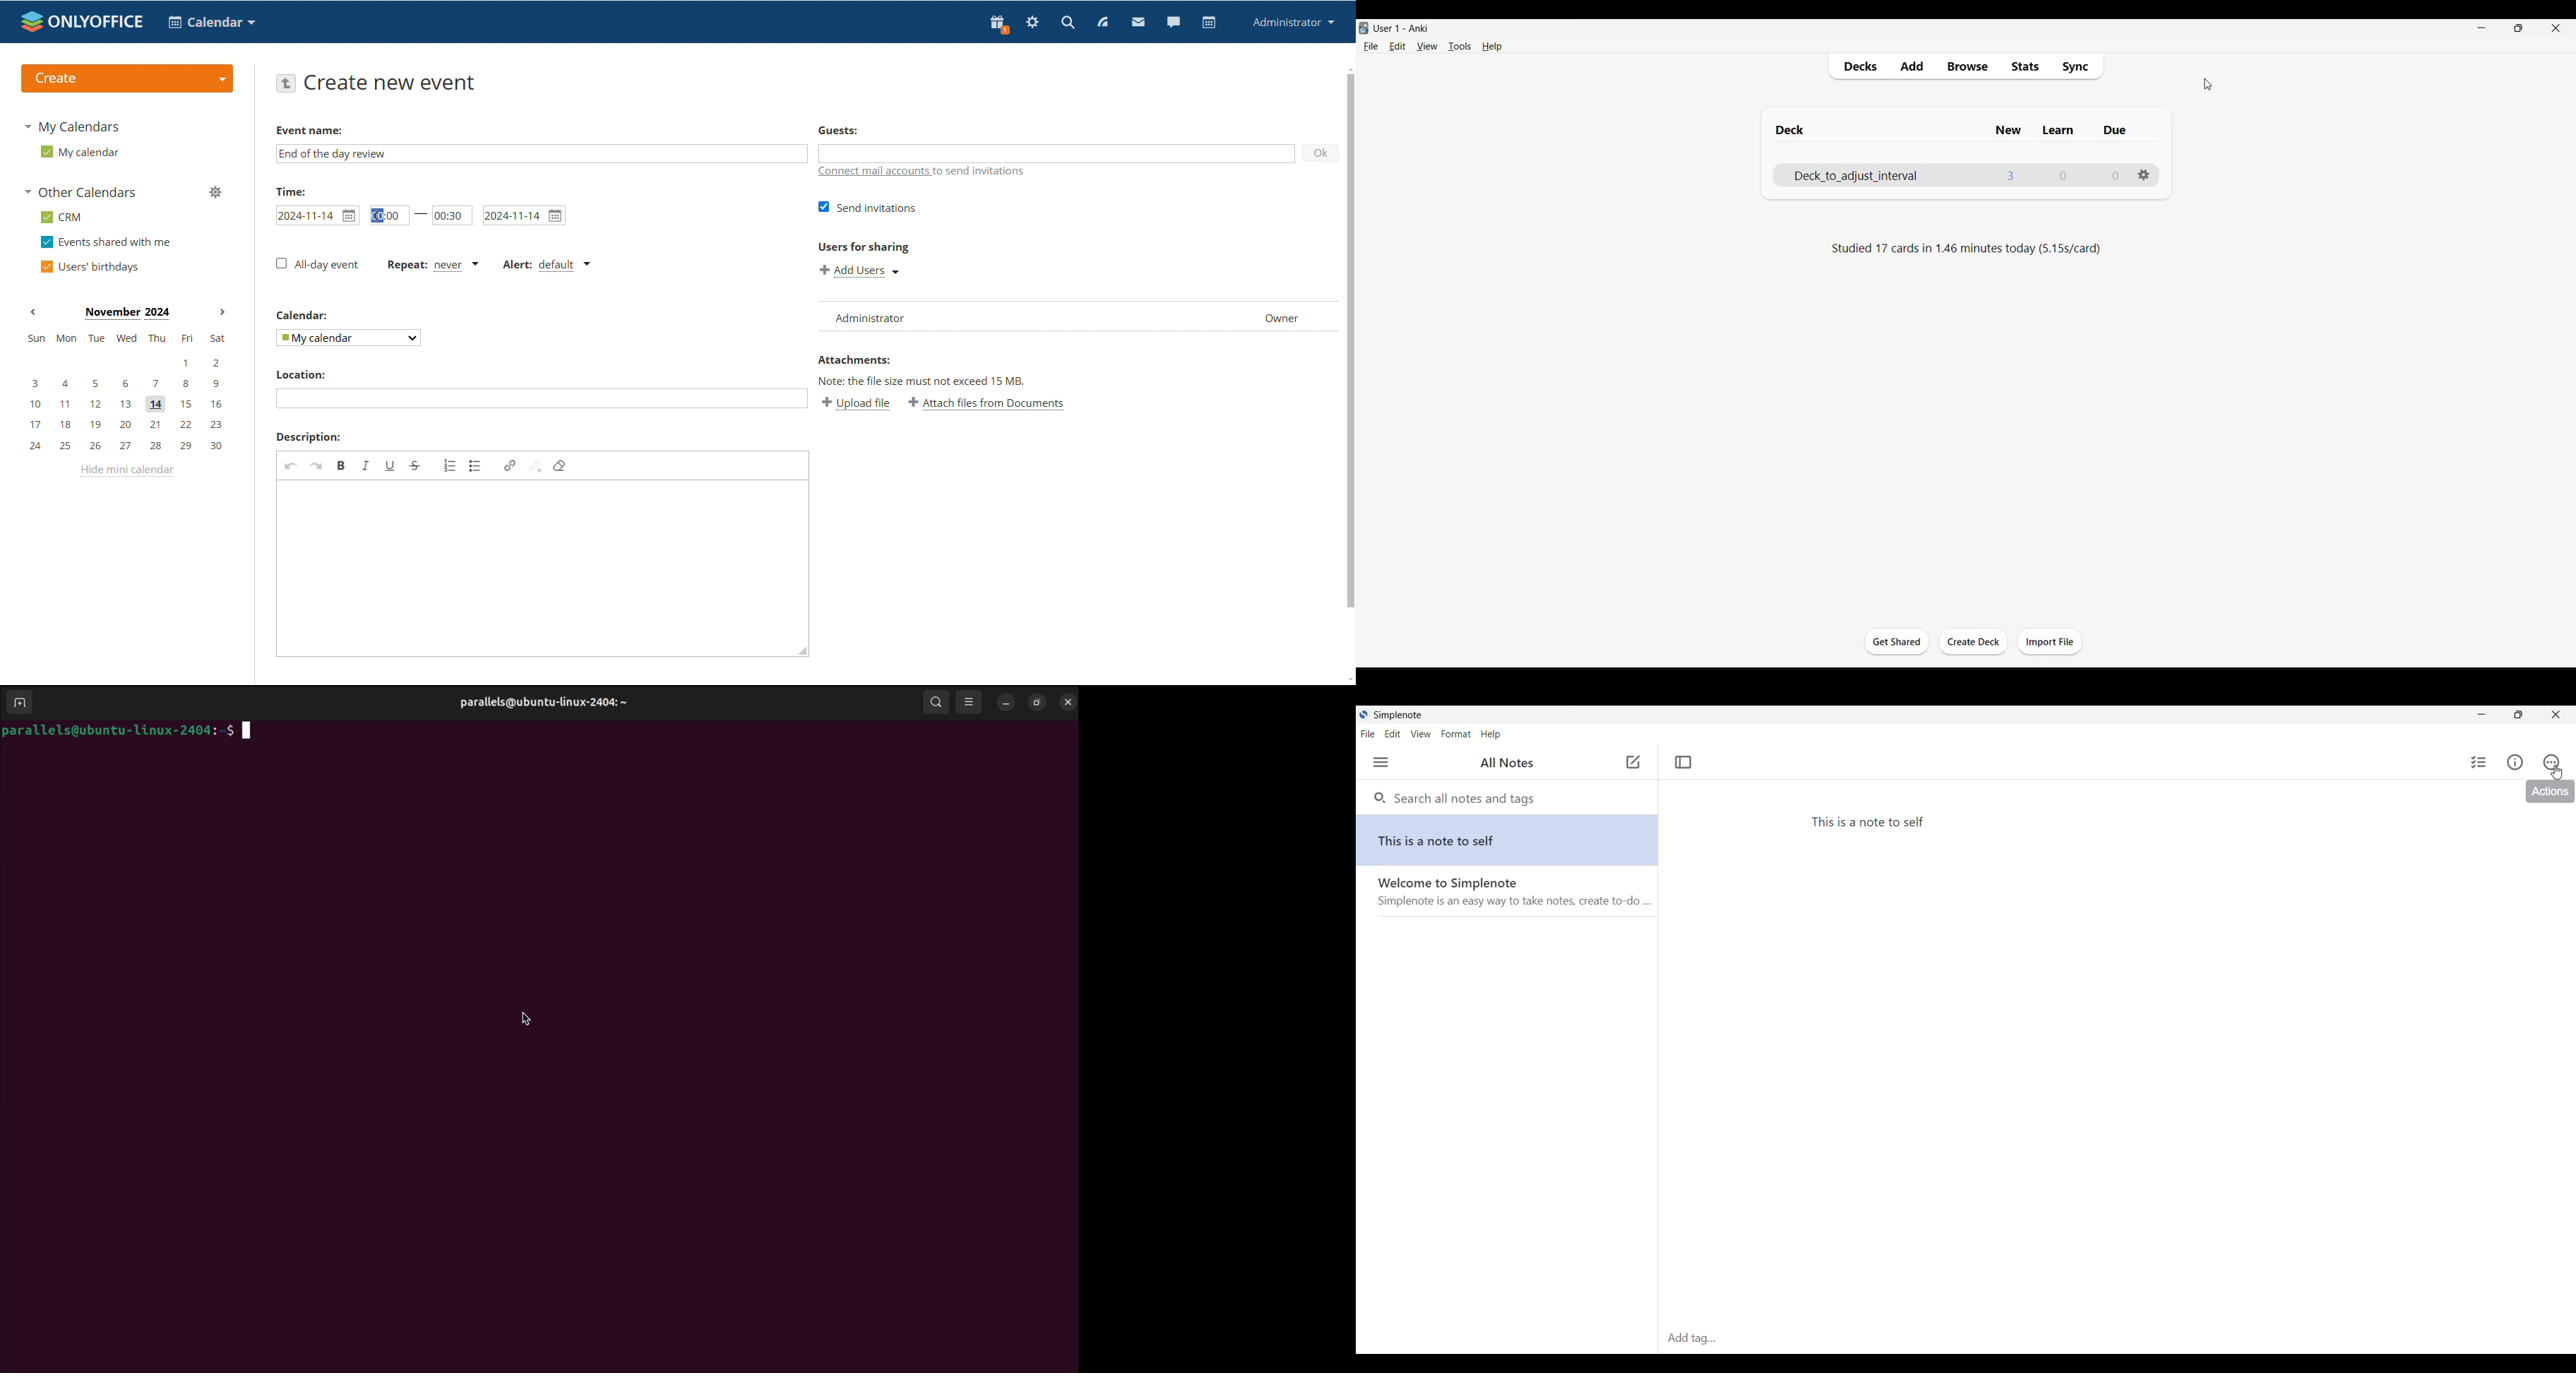 This screenshot has width=2576, height=1400. I want to click on Edit, so click(1392, 734).